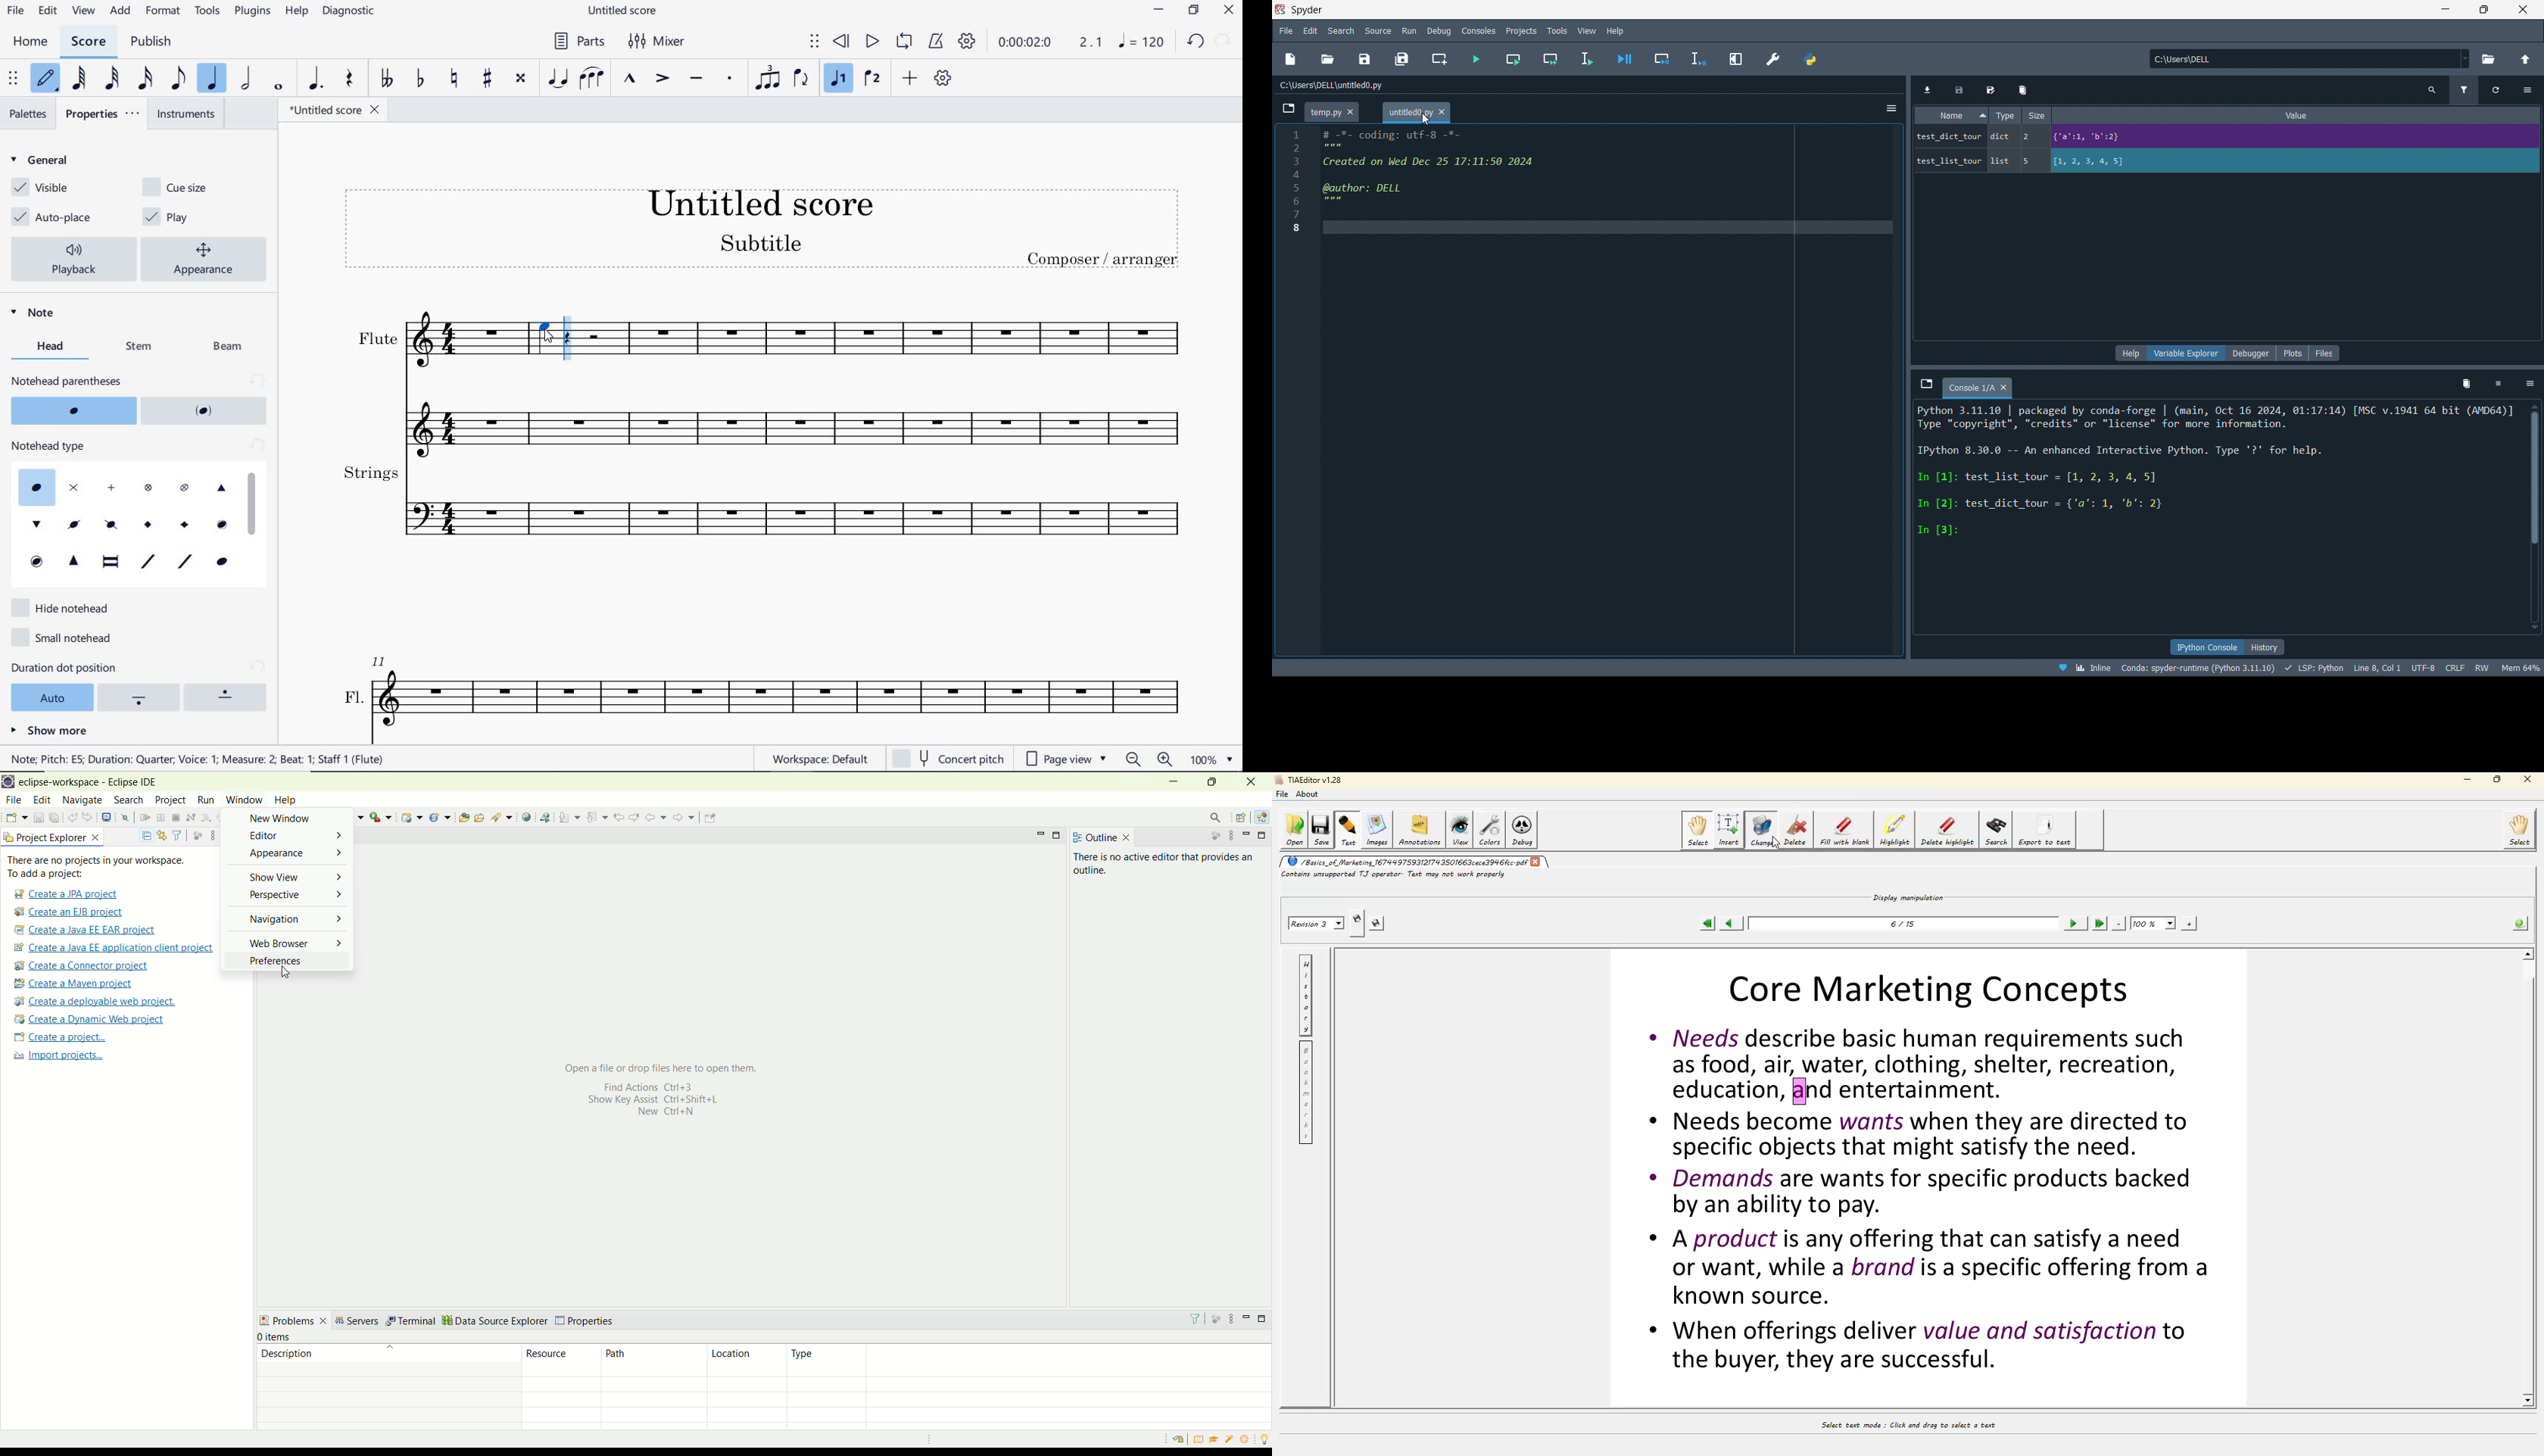  Describe the element at coordinates (630, 80) in the screenshot. I see `MARCATO` at that location.